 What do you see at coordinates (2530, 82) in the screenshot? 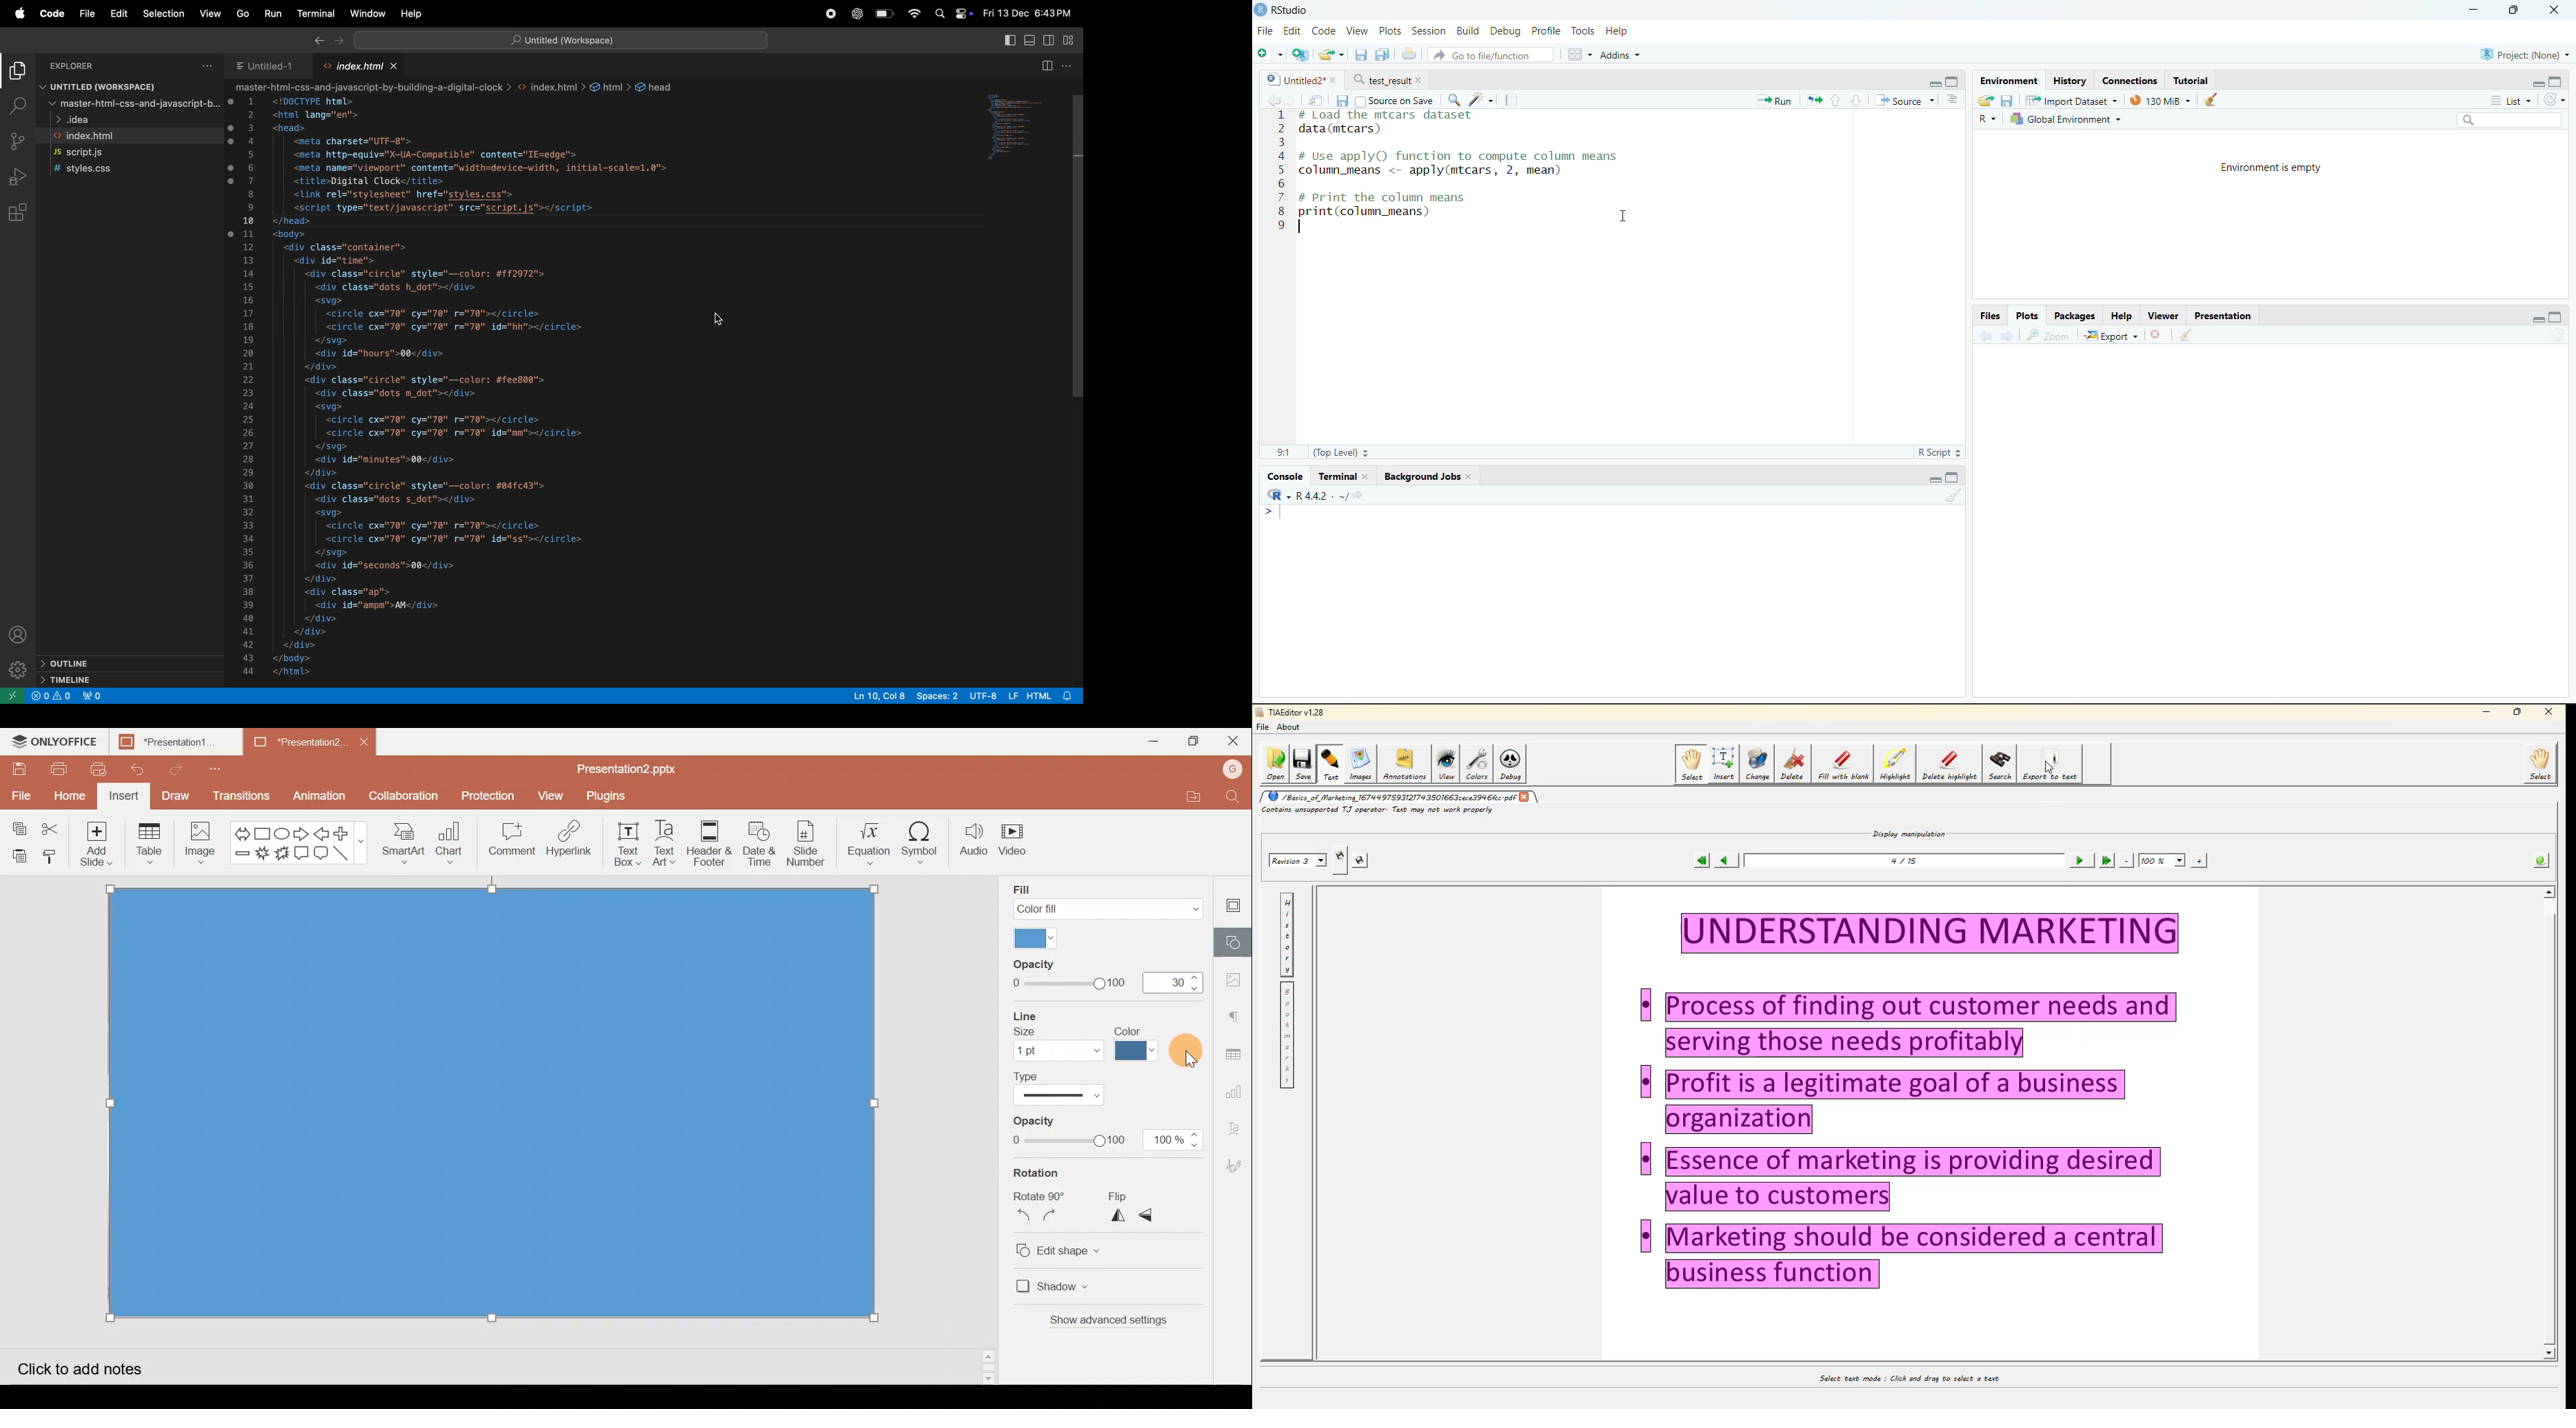
I see `Minimize` at bounding box center [2530, 82].